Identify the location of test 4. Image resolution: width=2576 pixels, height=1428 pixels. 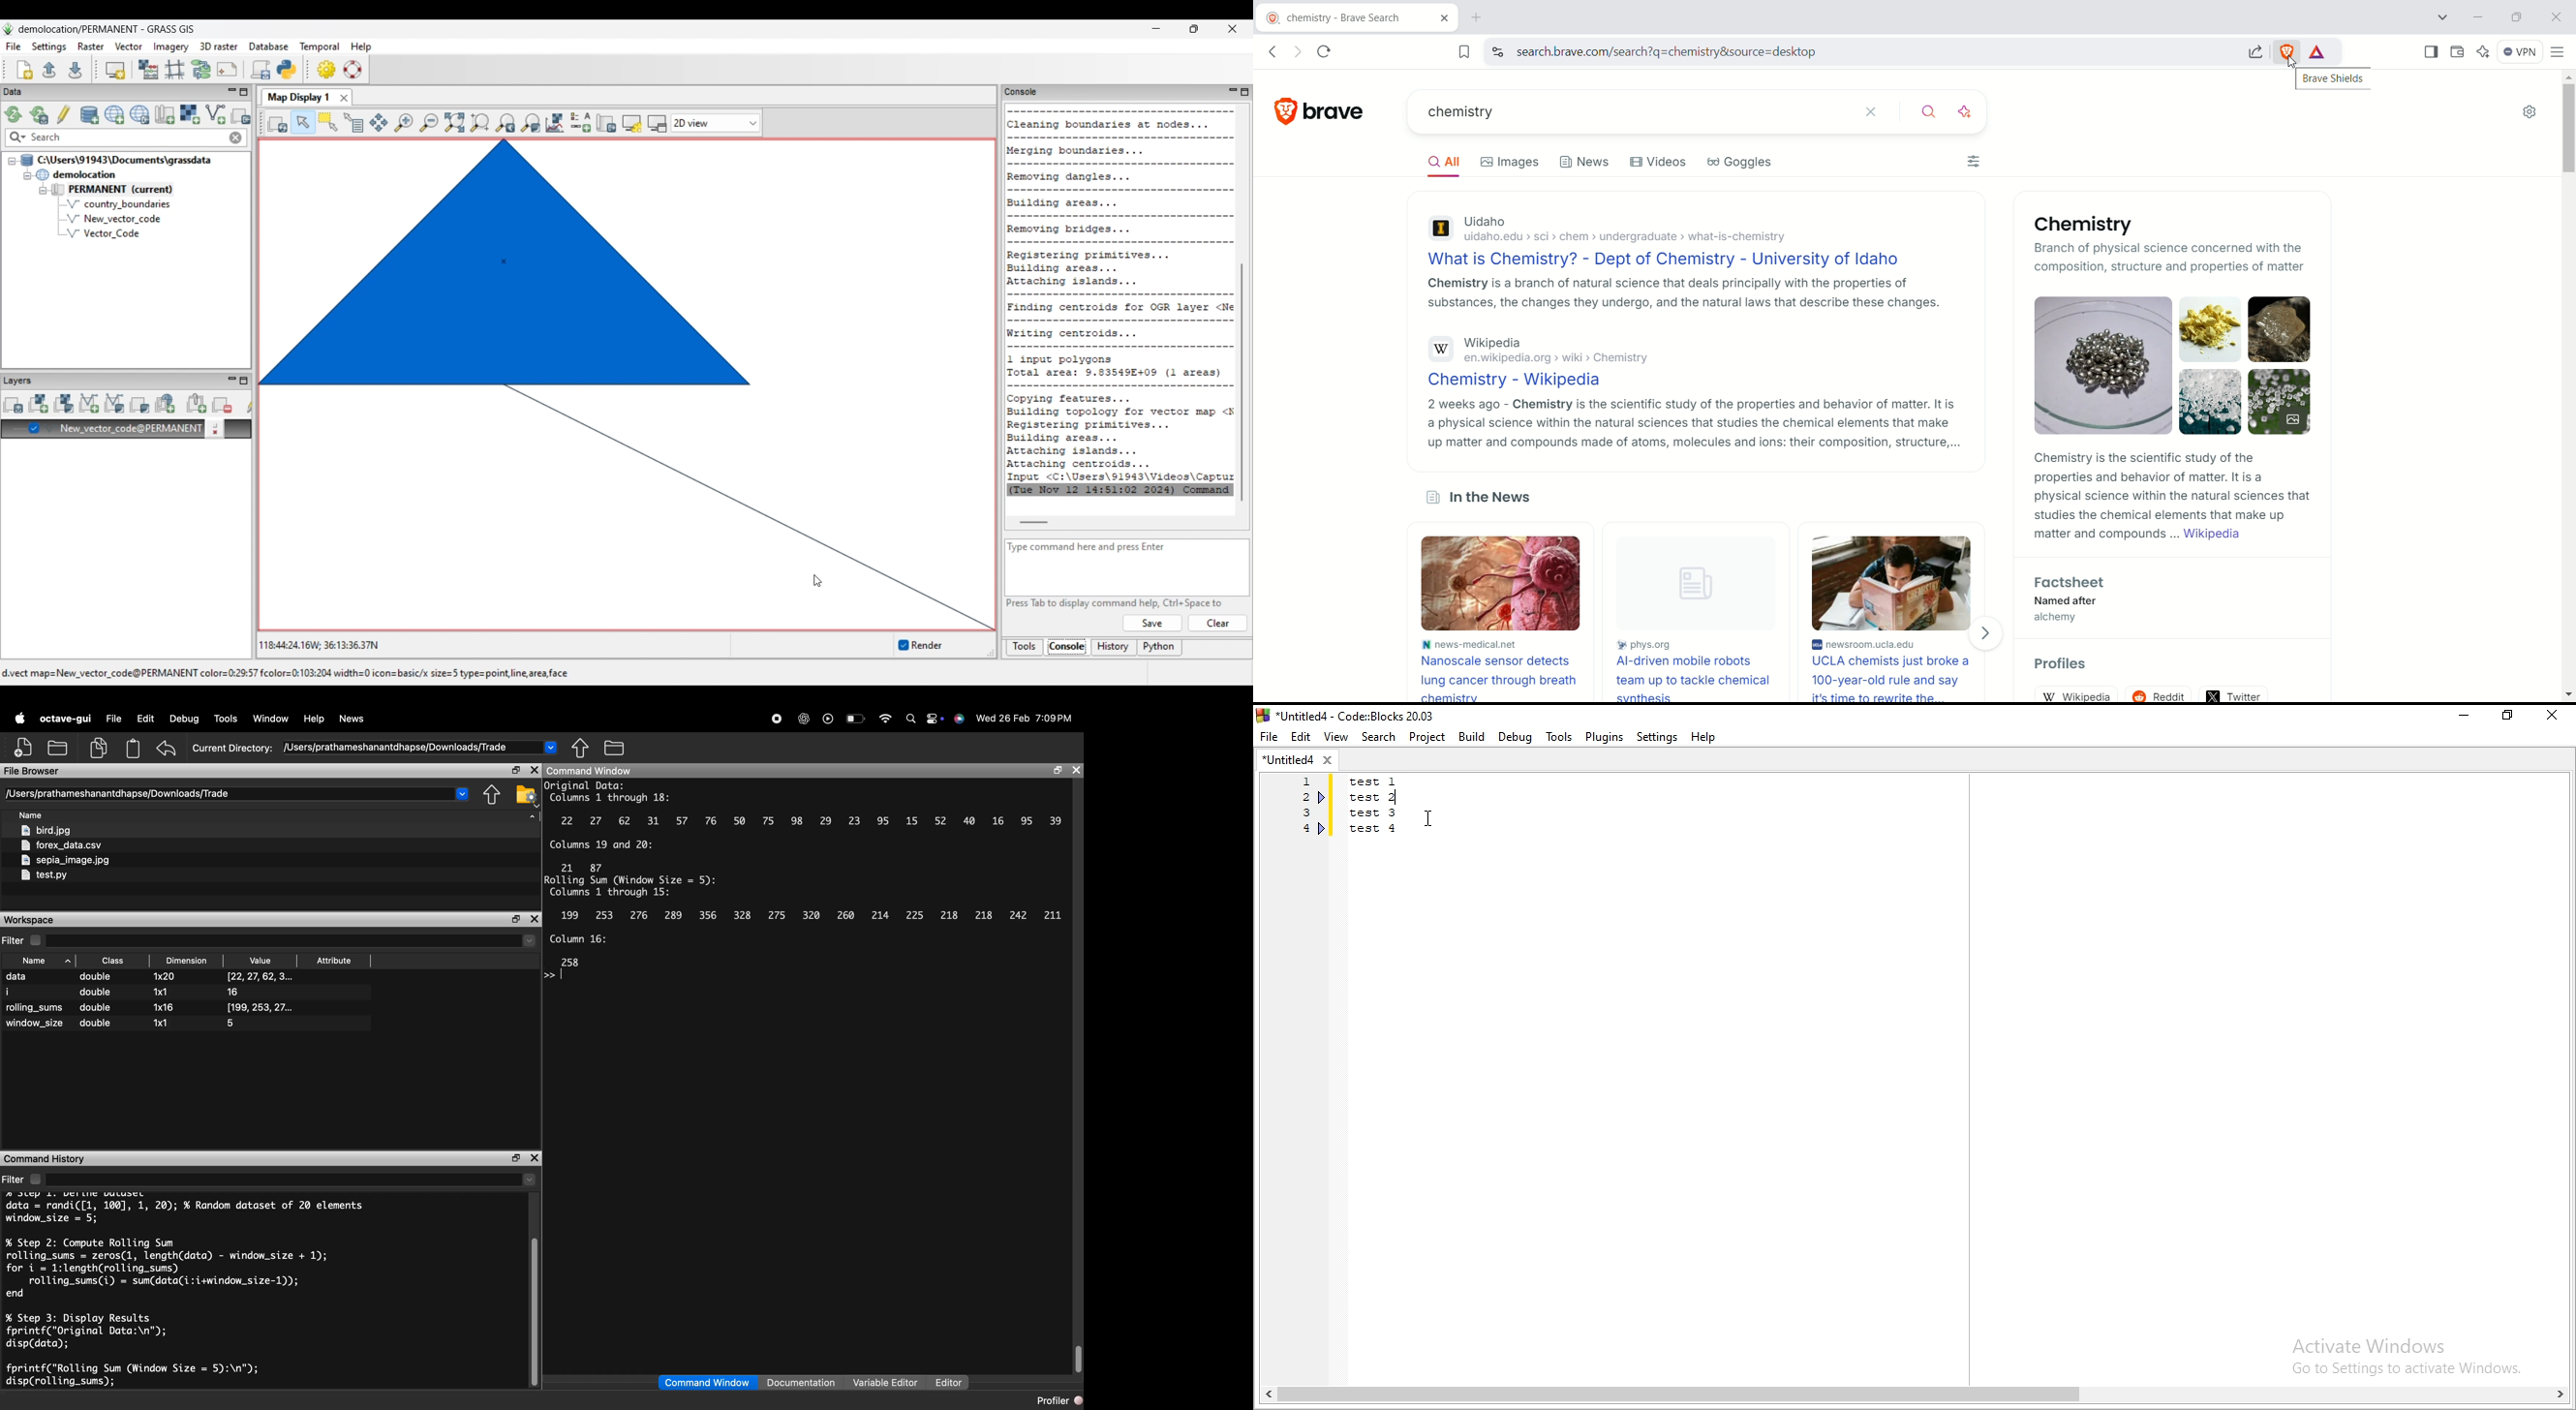
(1375, 828).